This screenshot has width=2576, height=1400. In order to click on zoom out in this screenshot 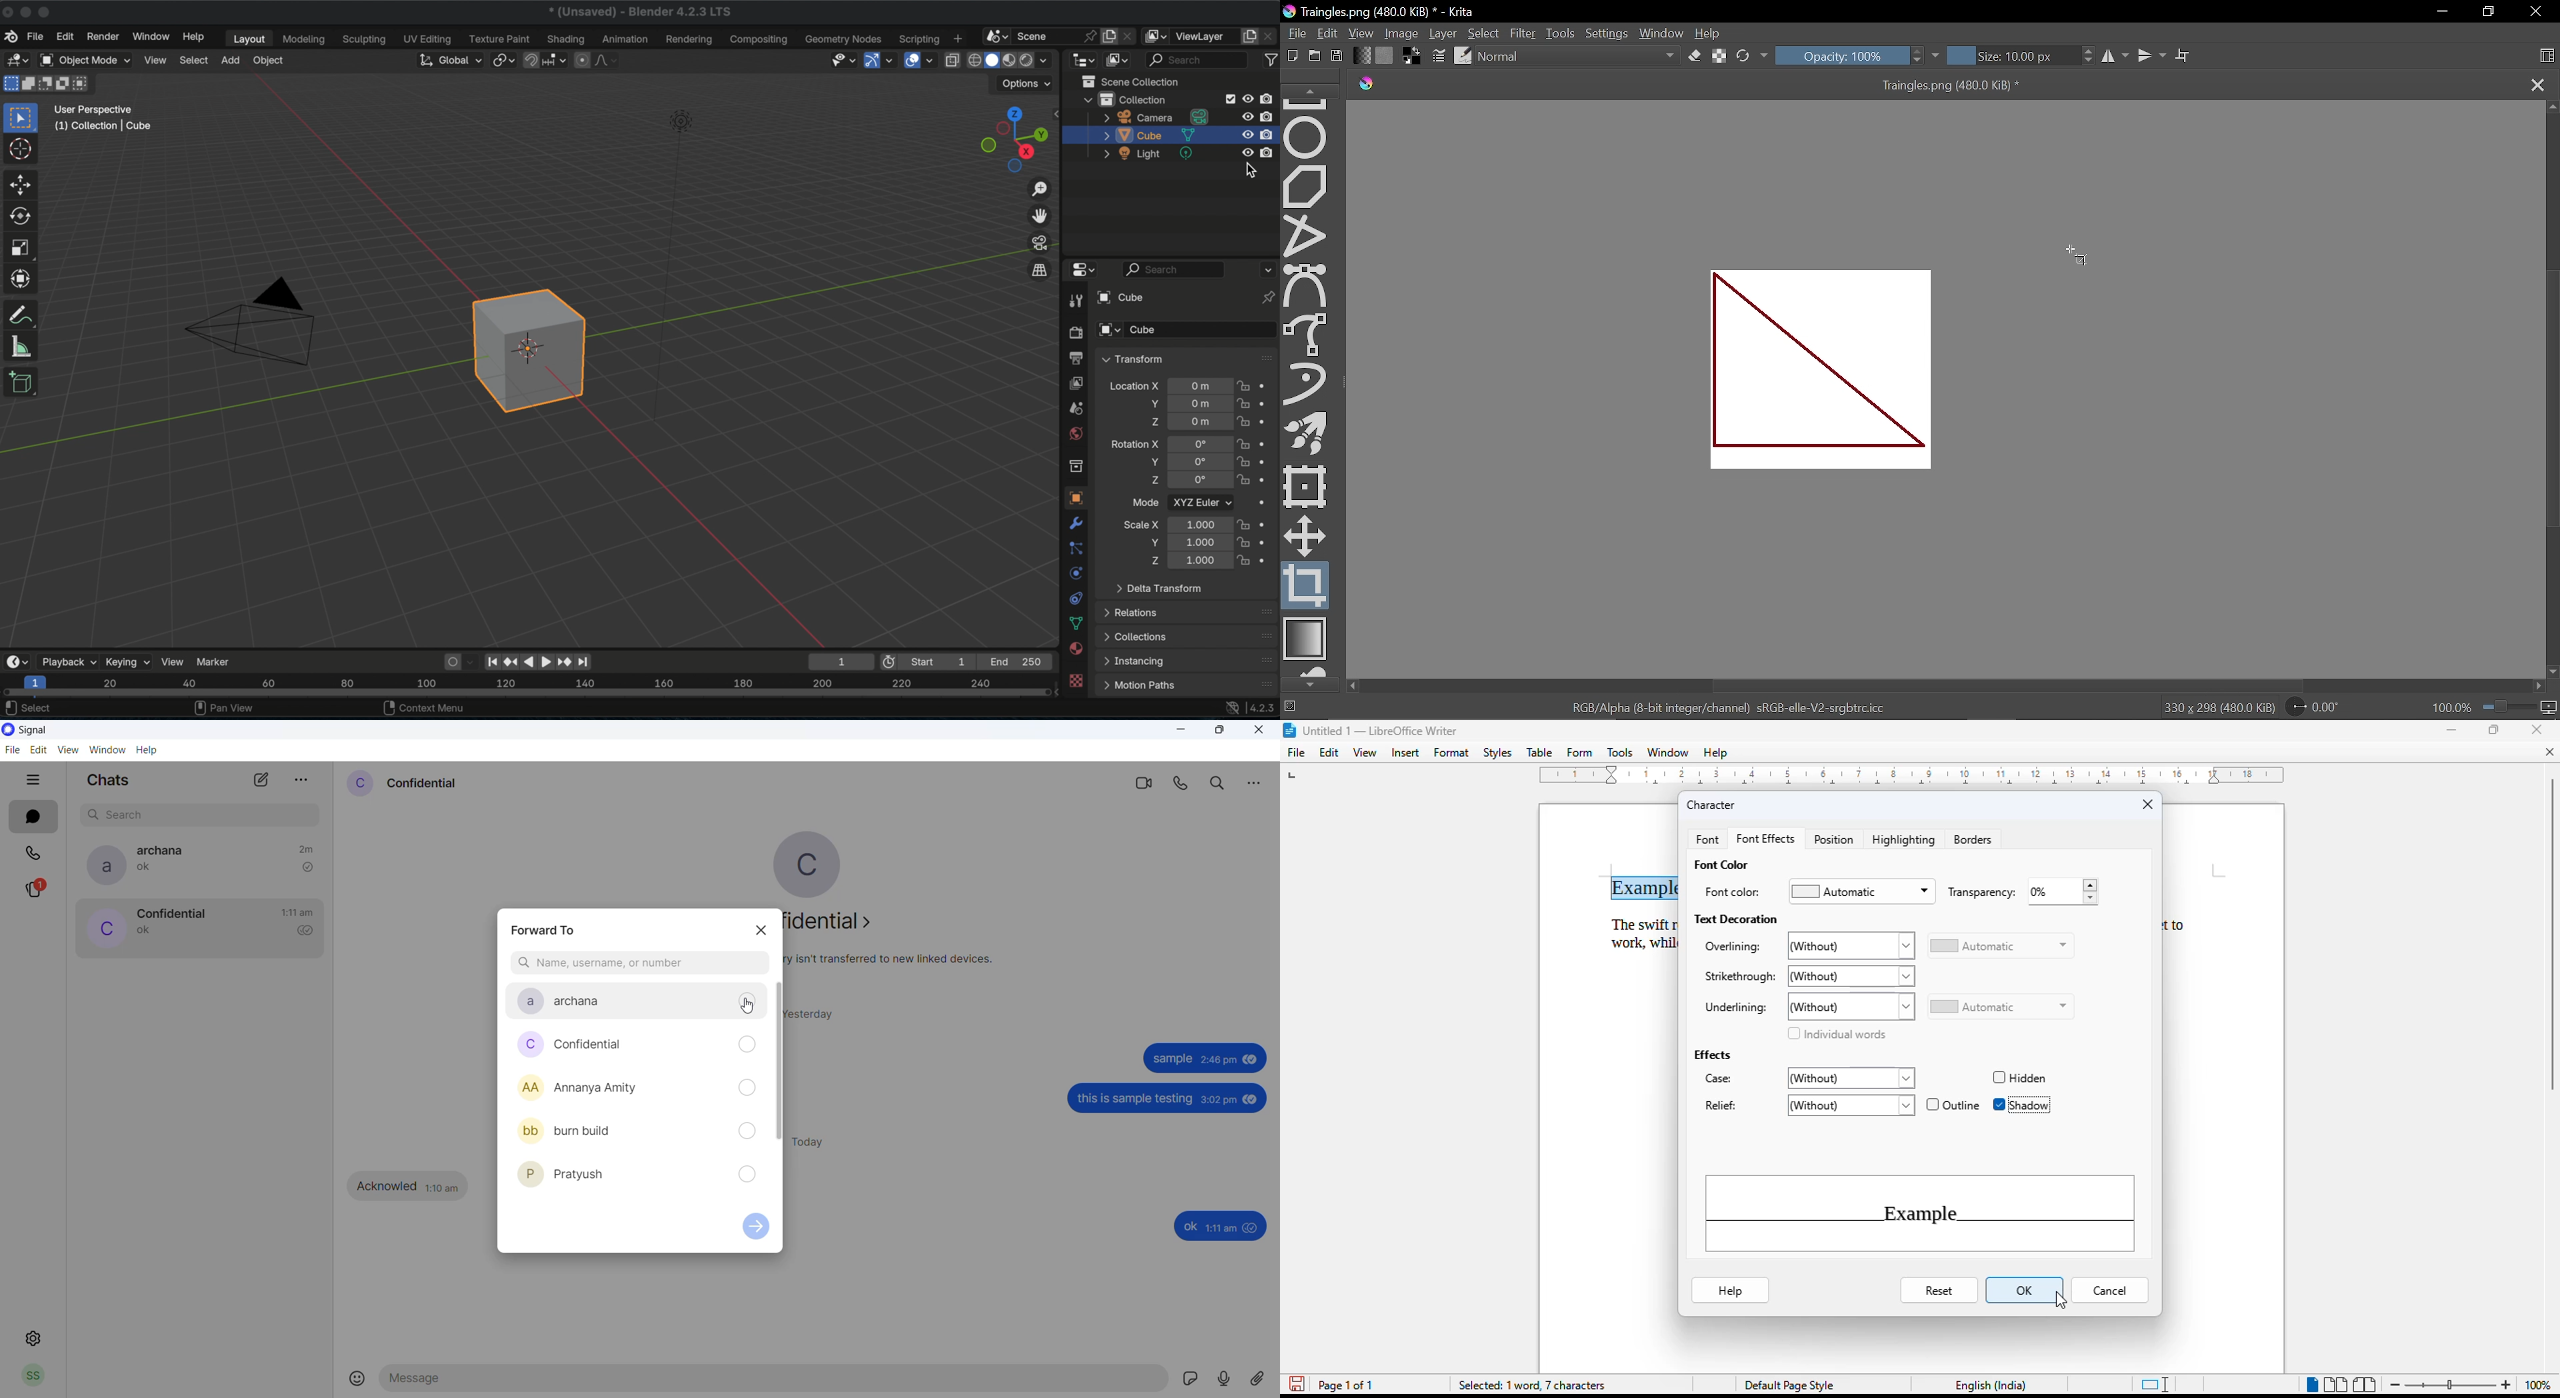, I will do `click(2395, 1385)`.